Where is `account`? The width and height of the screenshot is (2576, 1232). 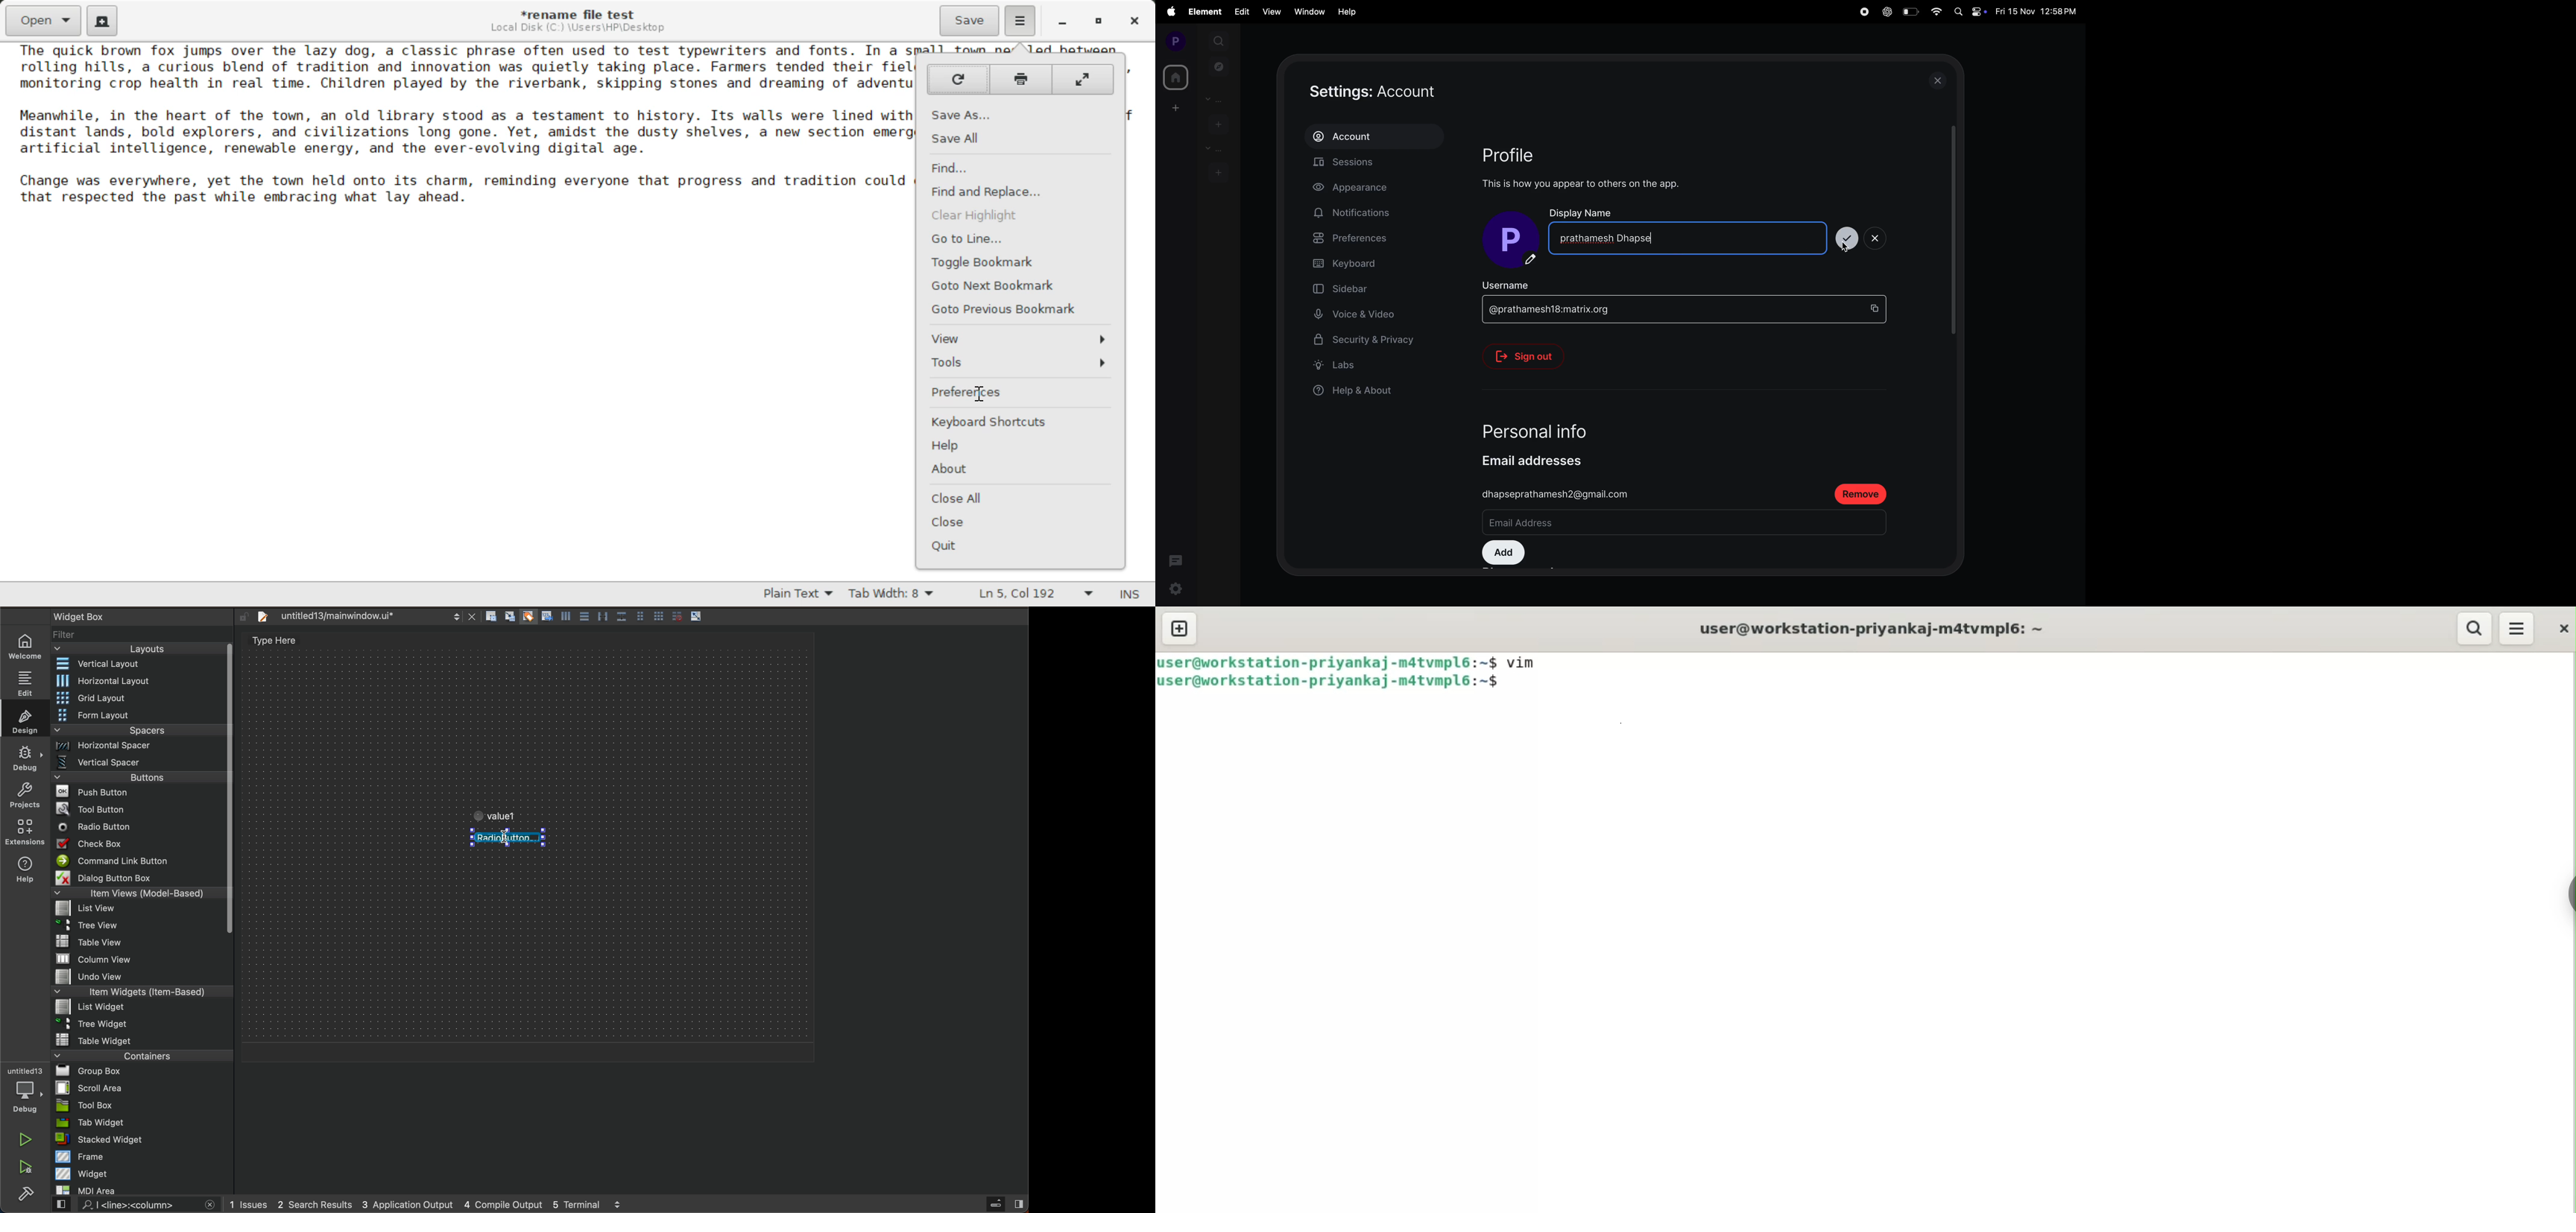 account is located at coordinates (1374, 136).